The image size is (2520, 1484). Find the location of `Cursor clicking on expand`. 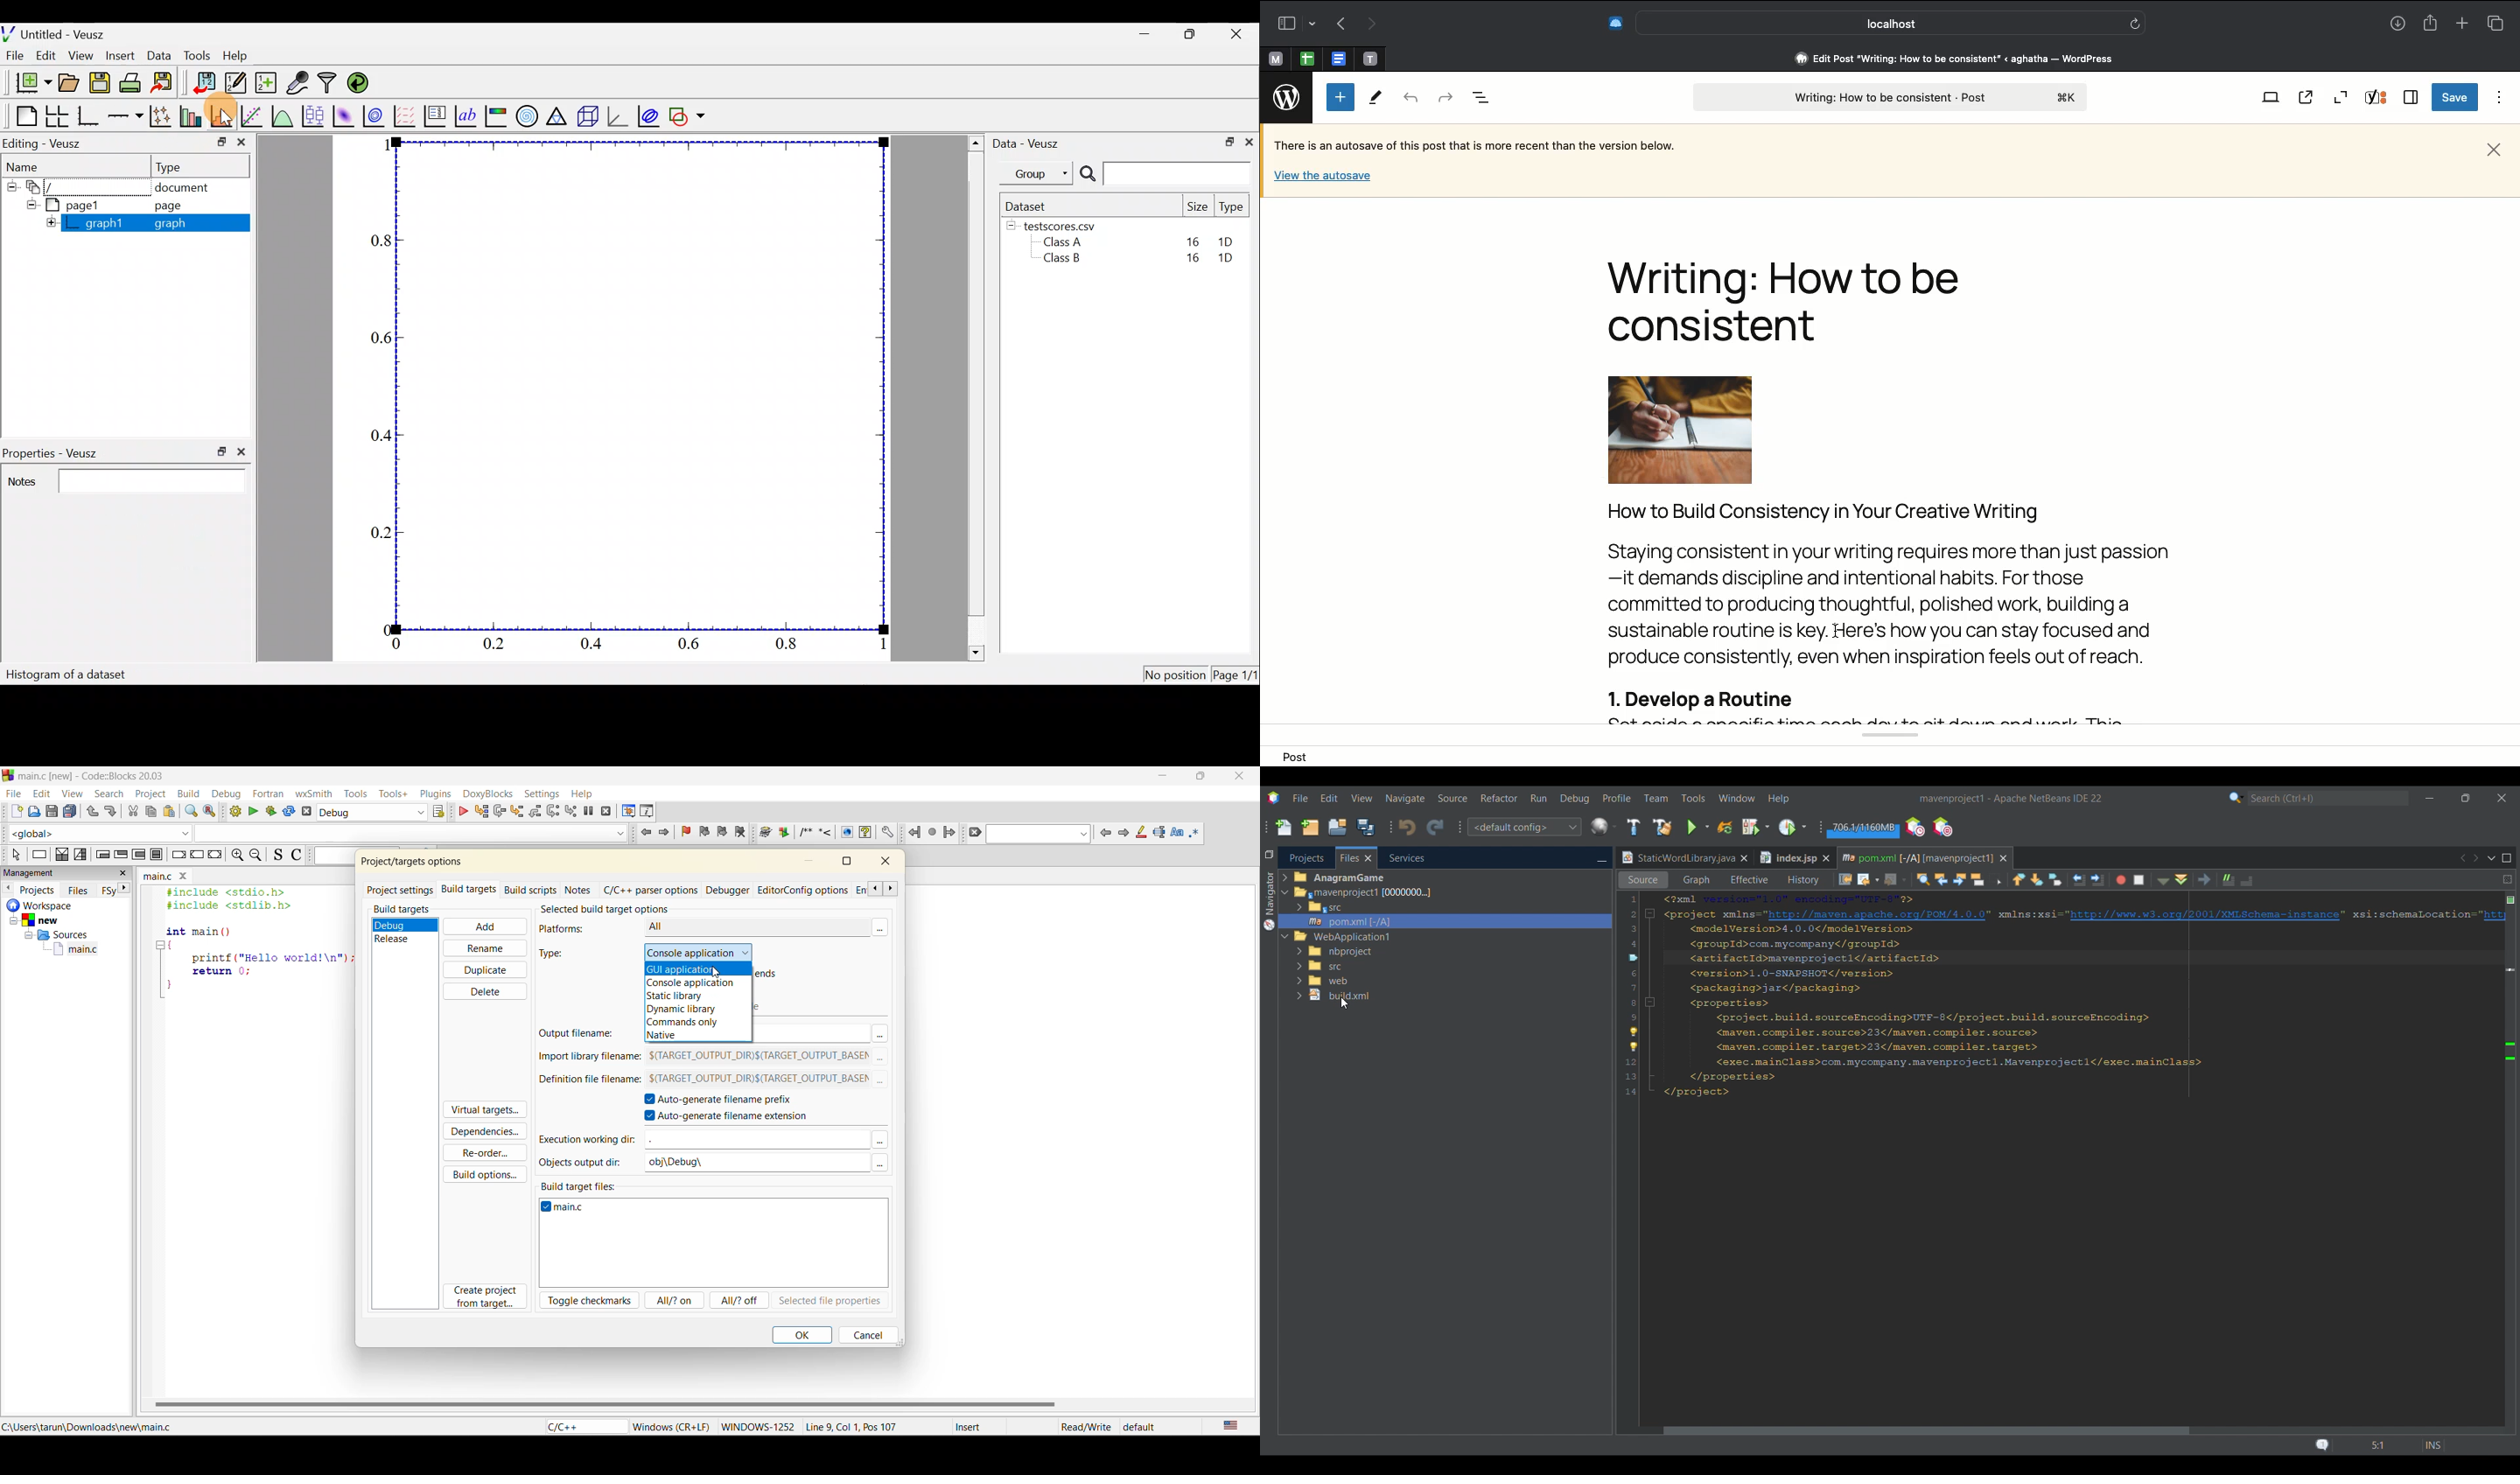

Cursor clicking on expand is located at coordinates (1288, 942).